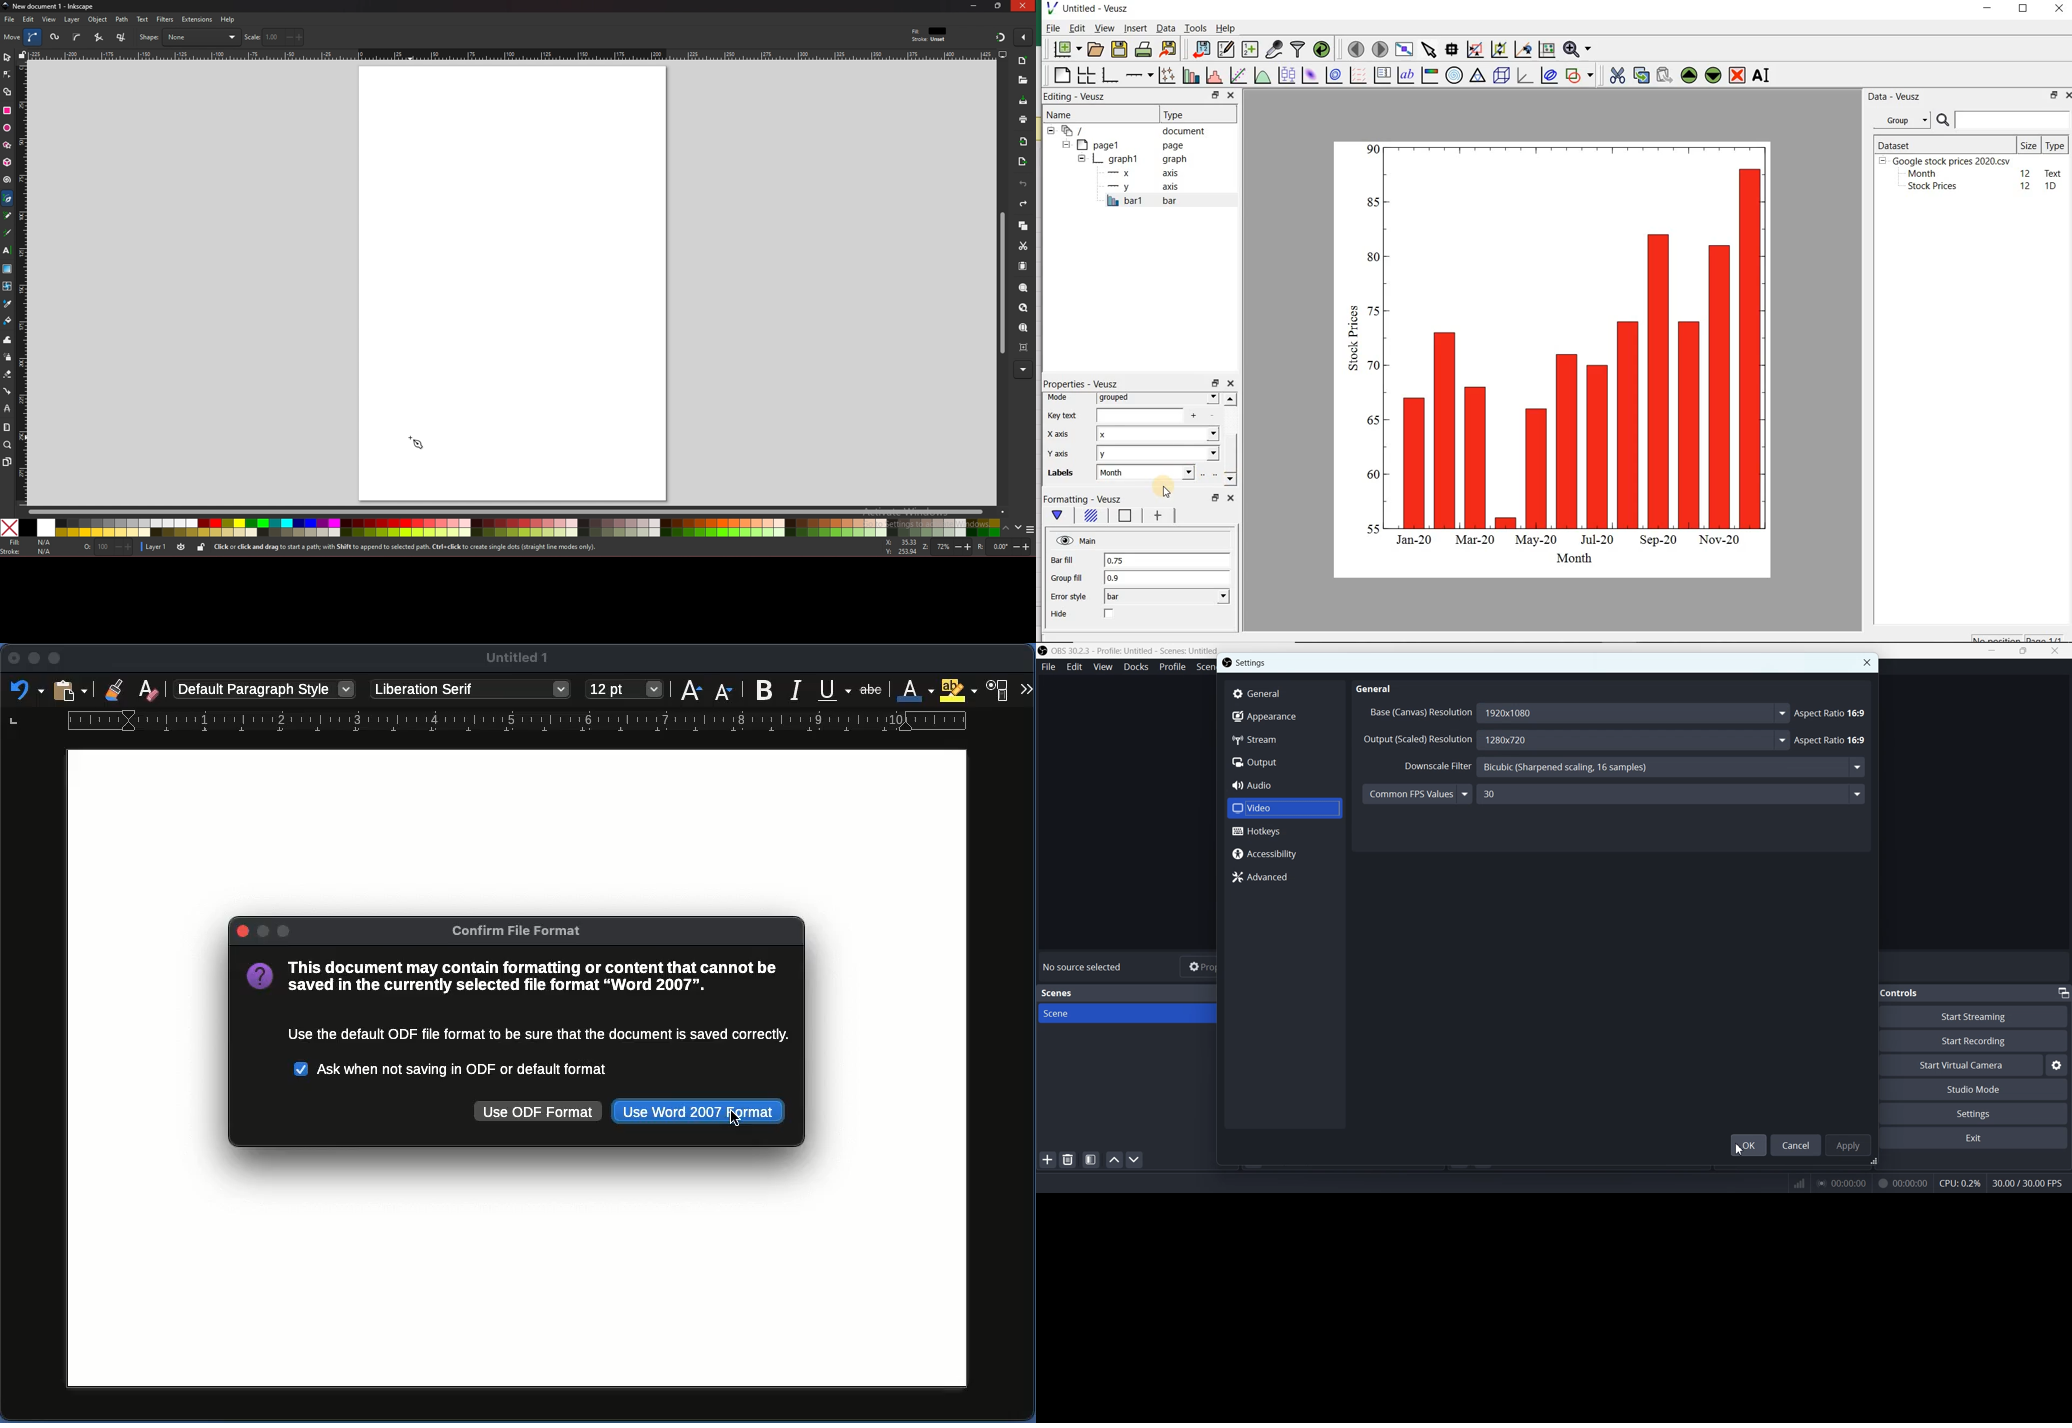 Image resolution: width=2072 pixels, height=1428 pixels. I want to click on Audio, so click(1284, 785).